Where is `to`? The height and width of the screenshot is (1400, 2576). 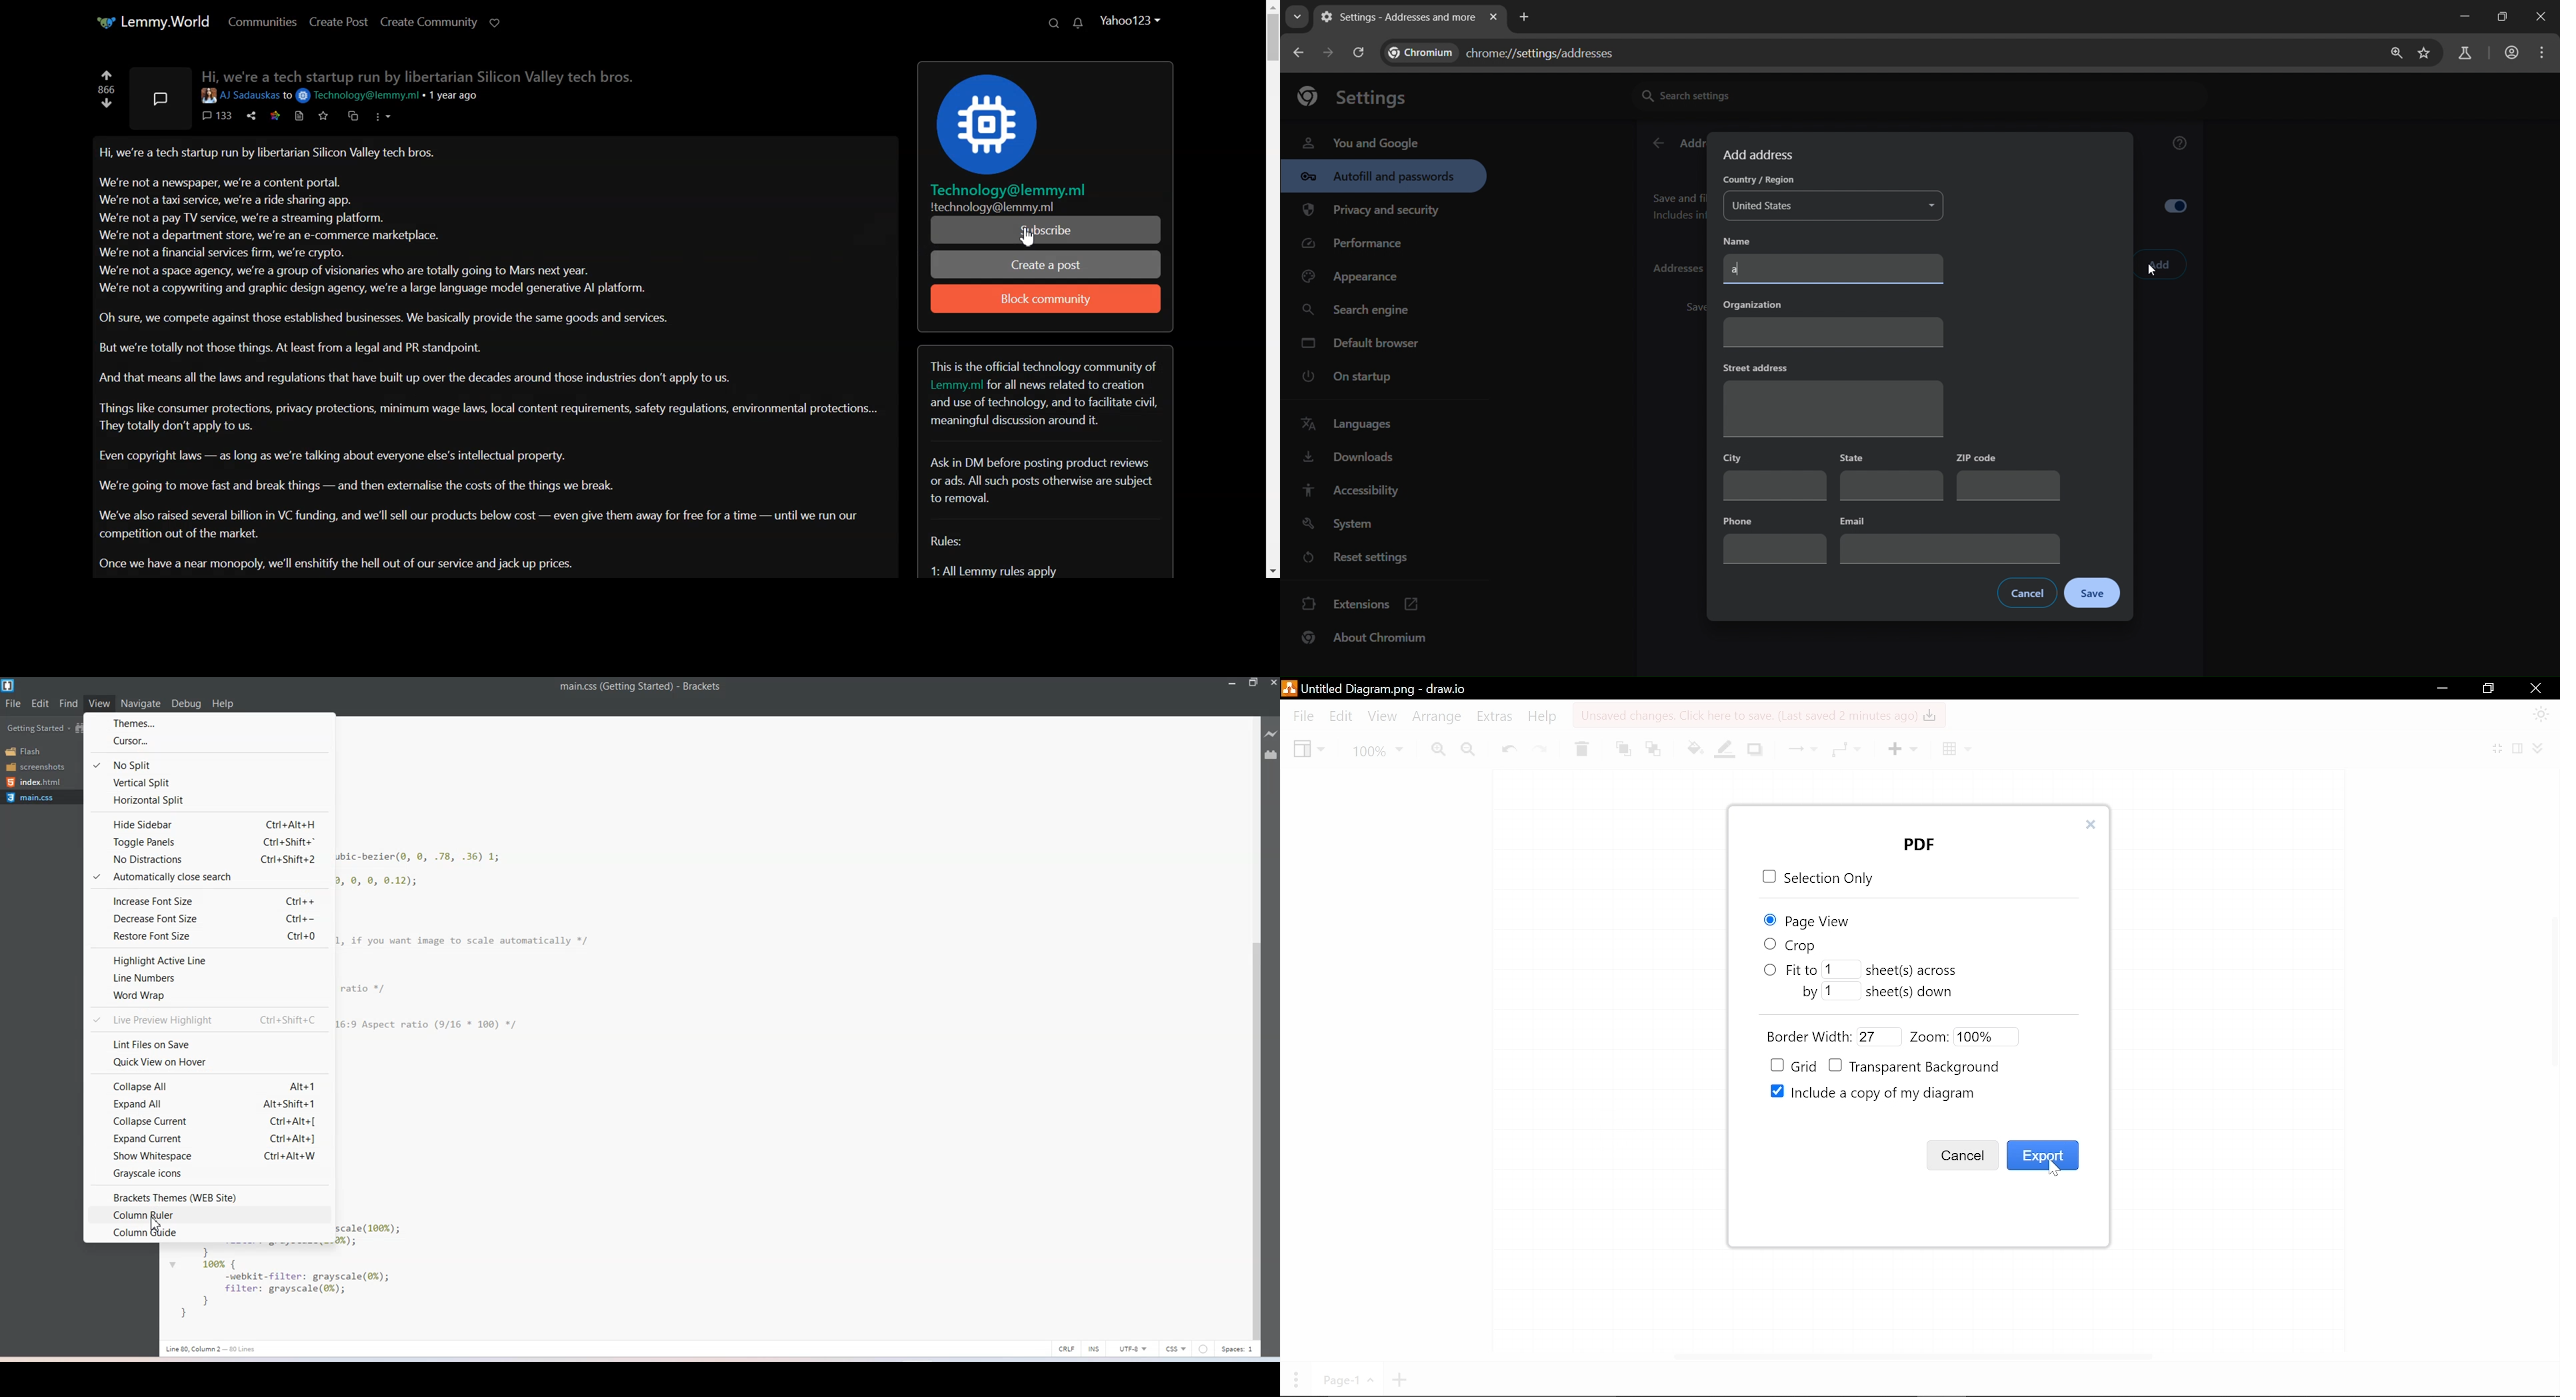
to is located at coordinates (287, 96).